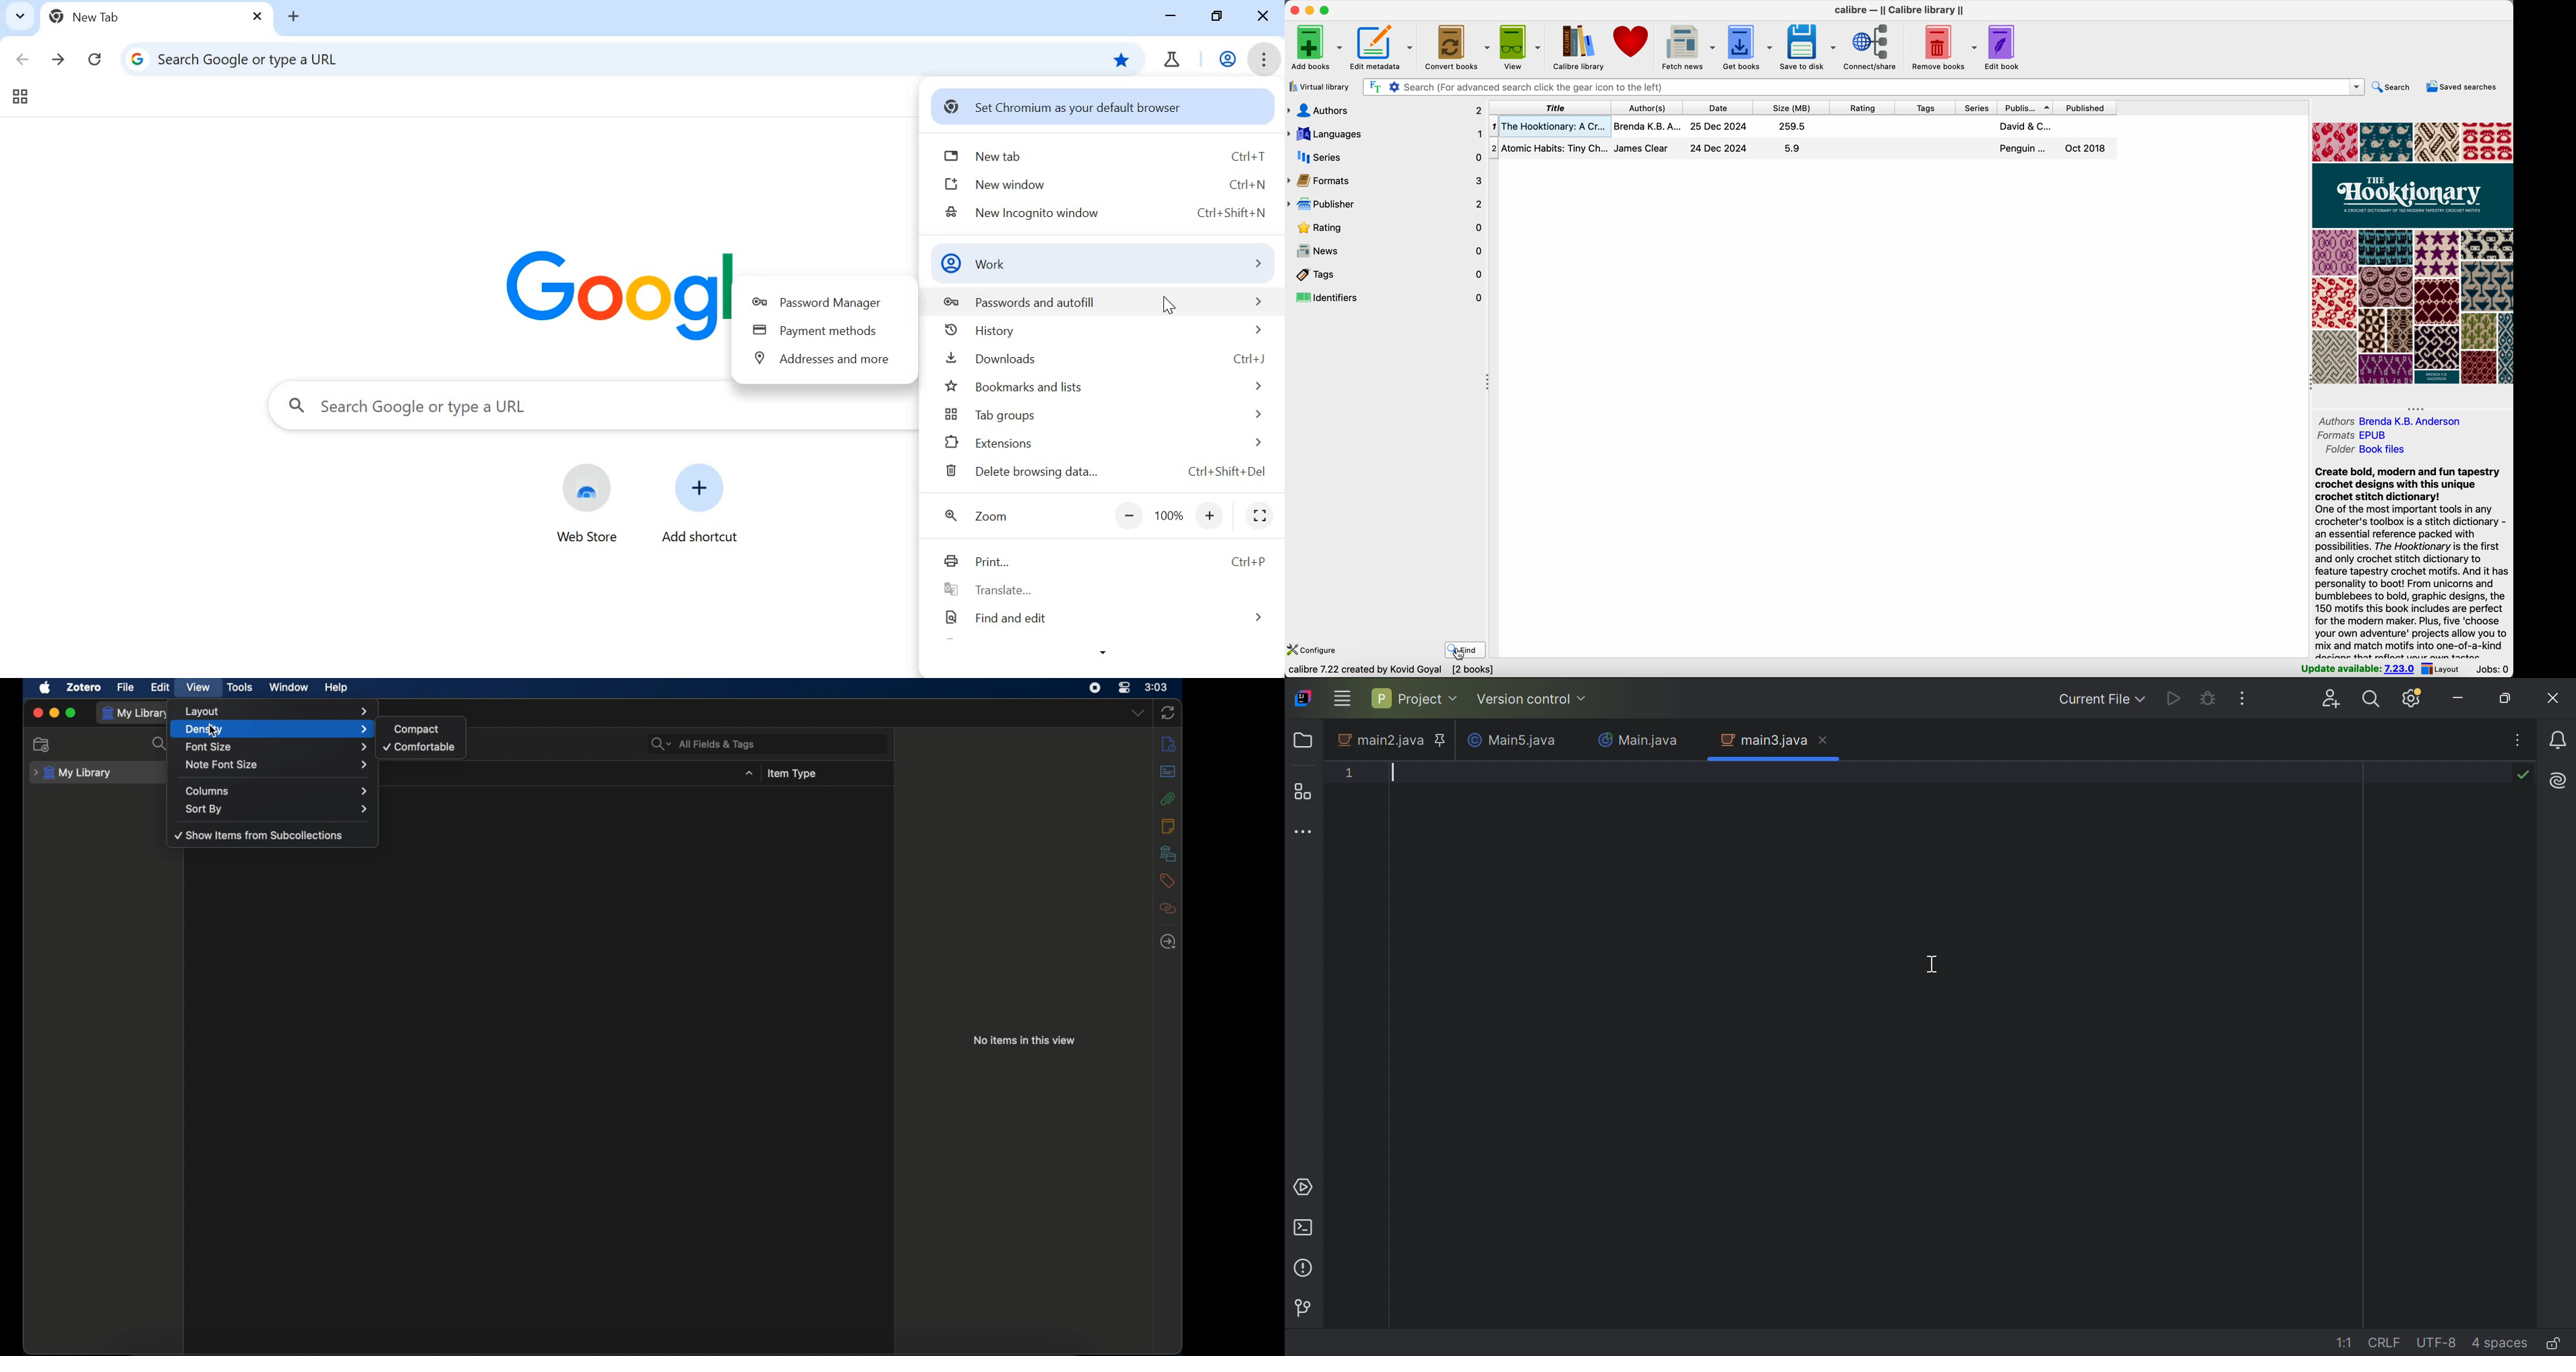  Describe the element at coordinates (1551, 109) in the screenshot. I see `title` at that location.